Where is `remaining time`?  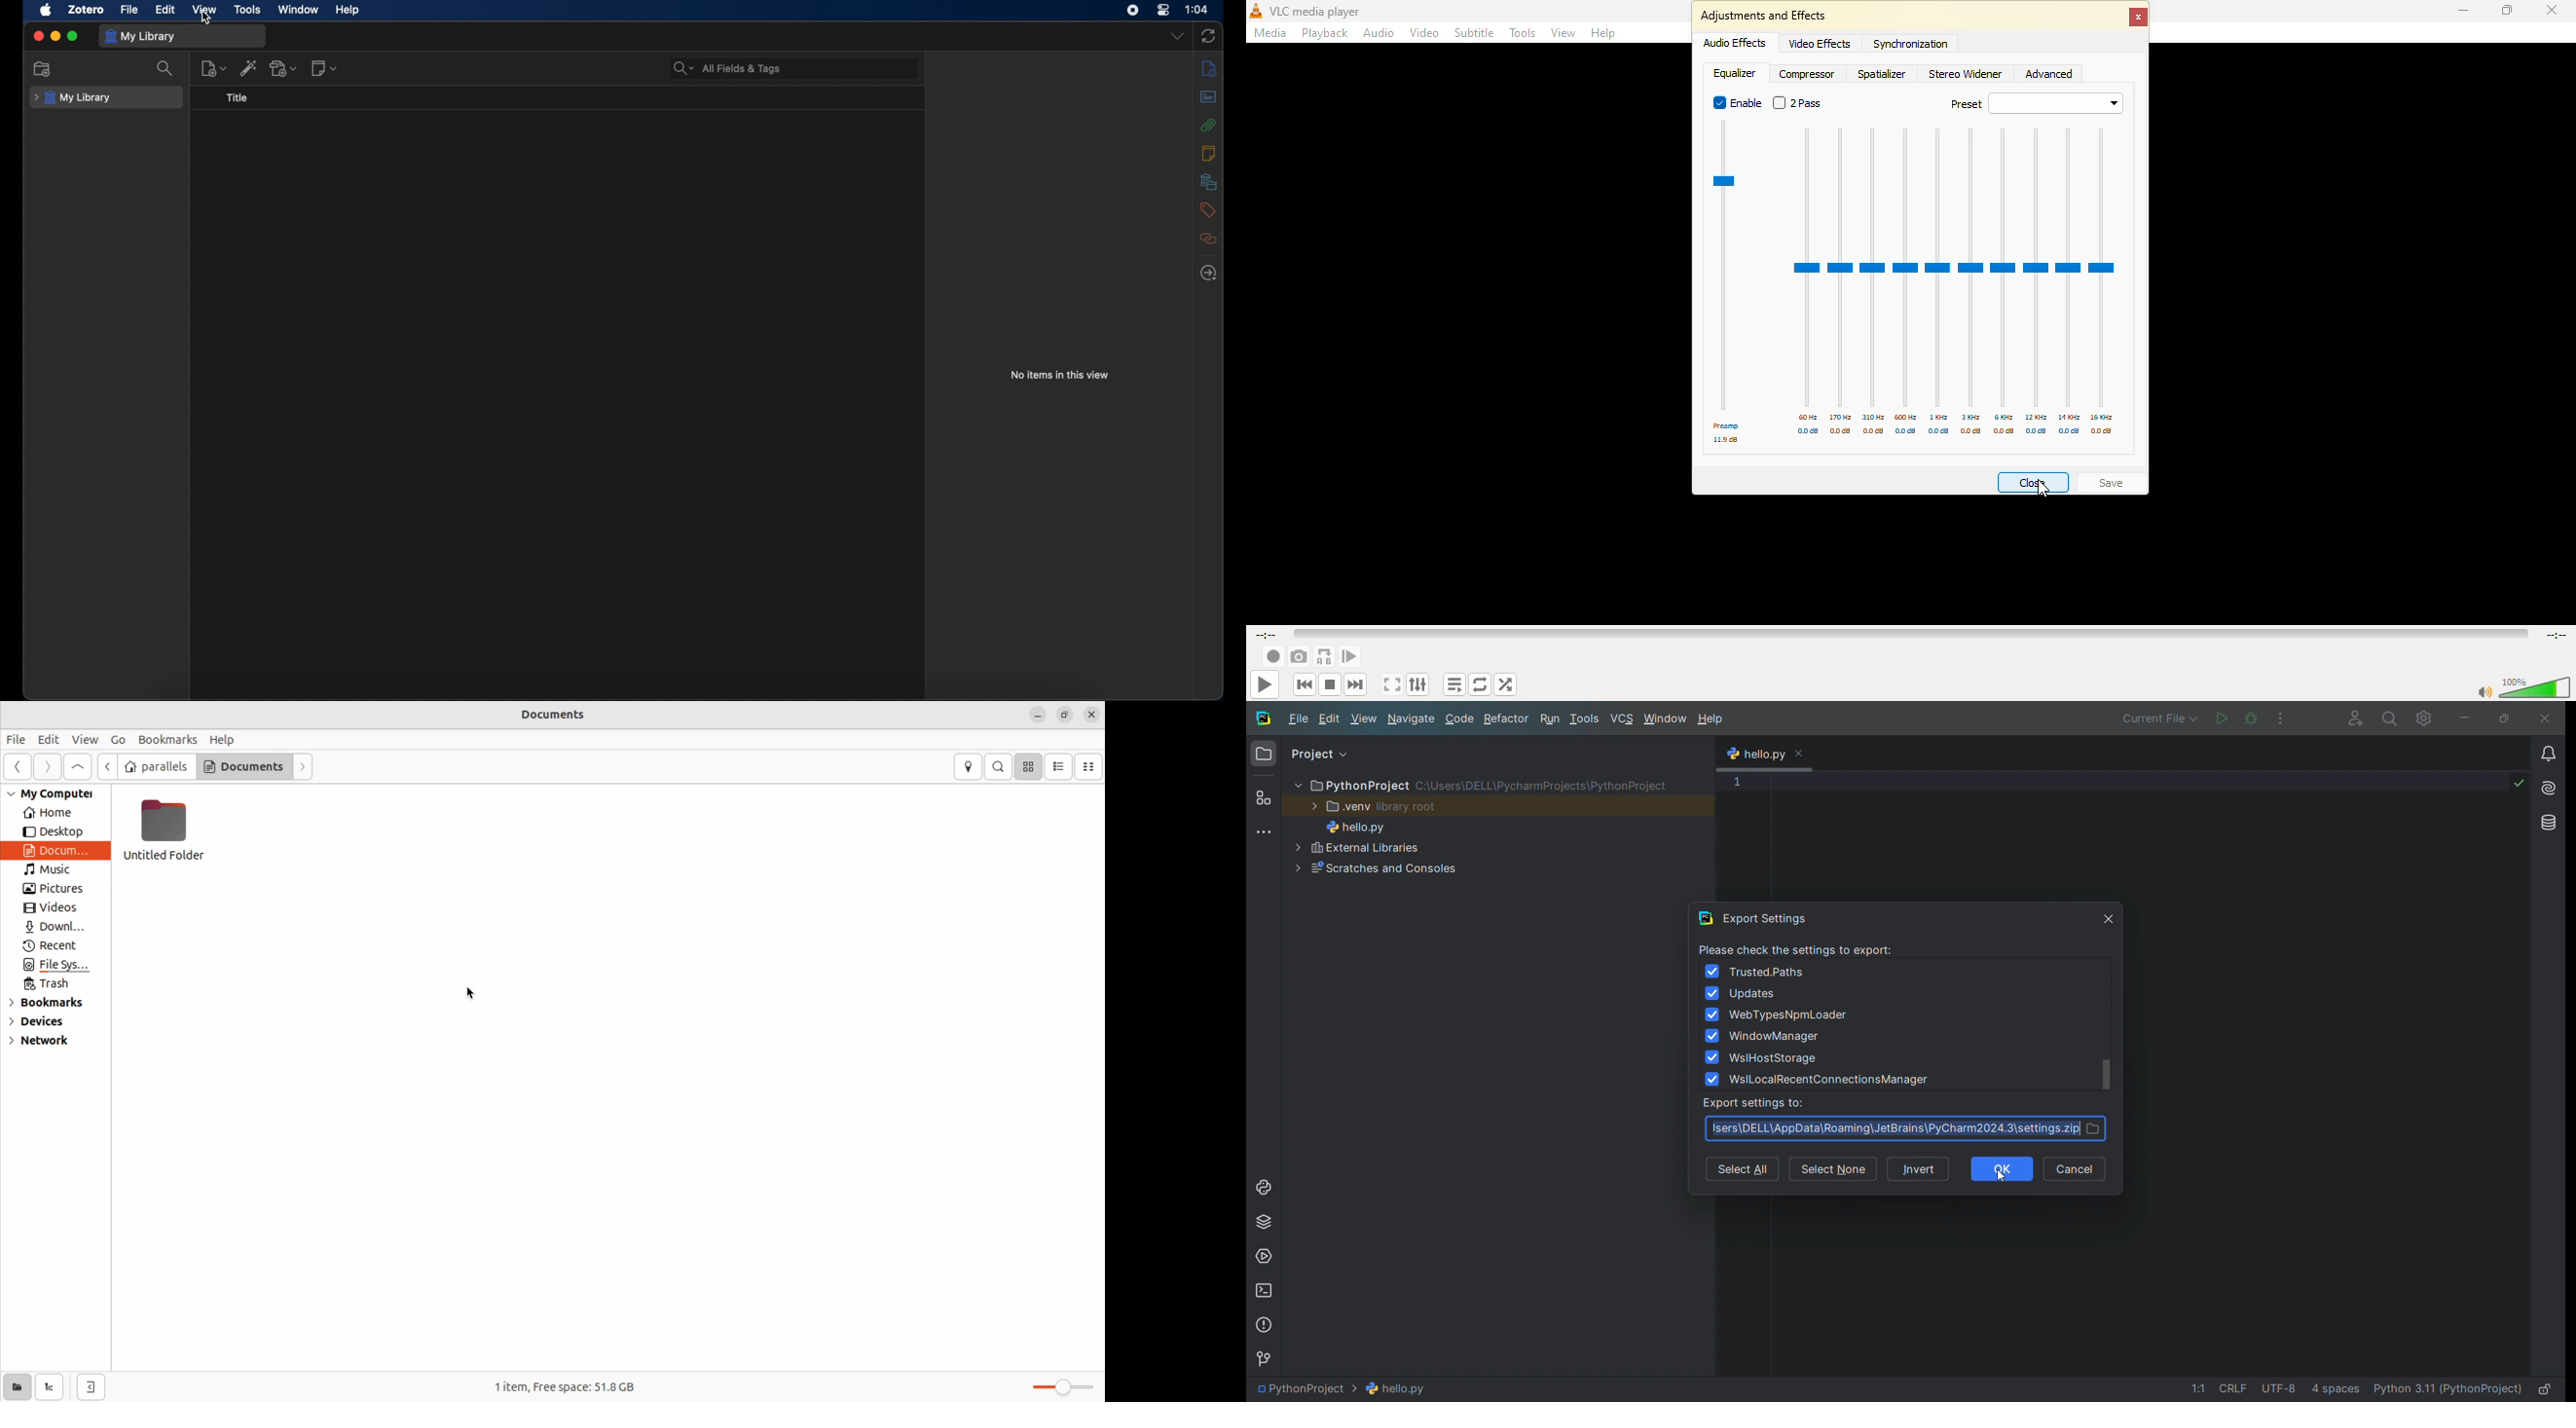 remaining time is located at coordinates (2557, 636).